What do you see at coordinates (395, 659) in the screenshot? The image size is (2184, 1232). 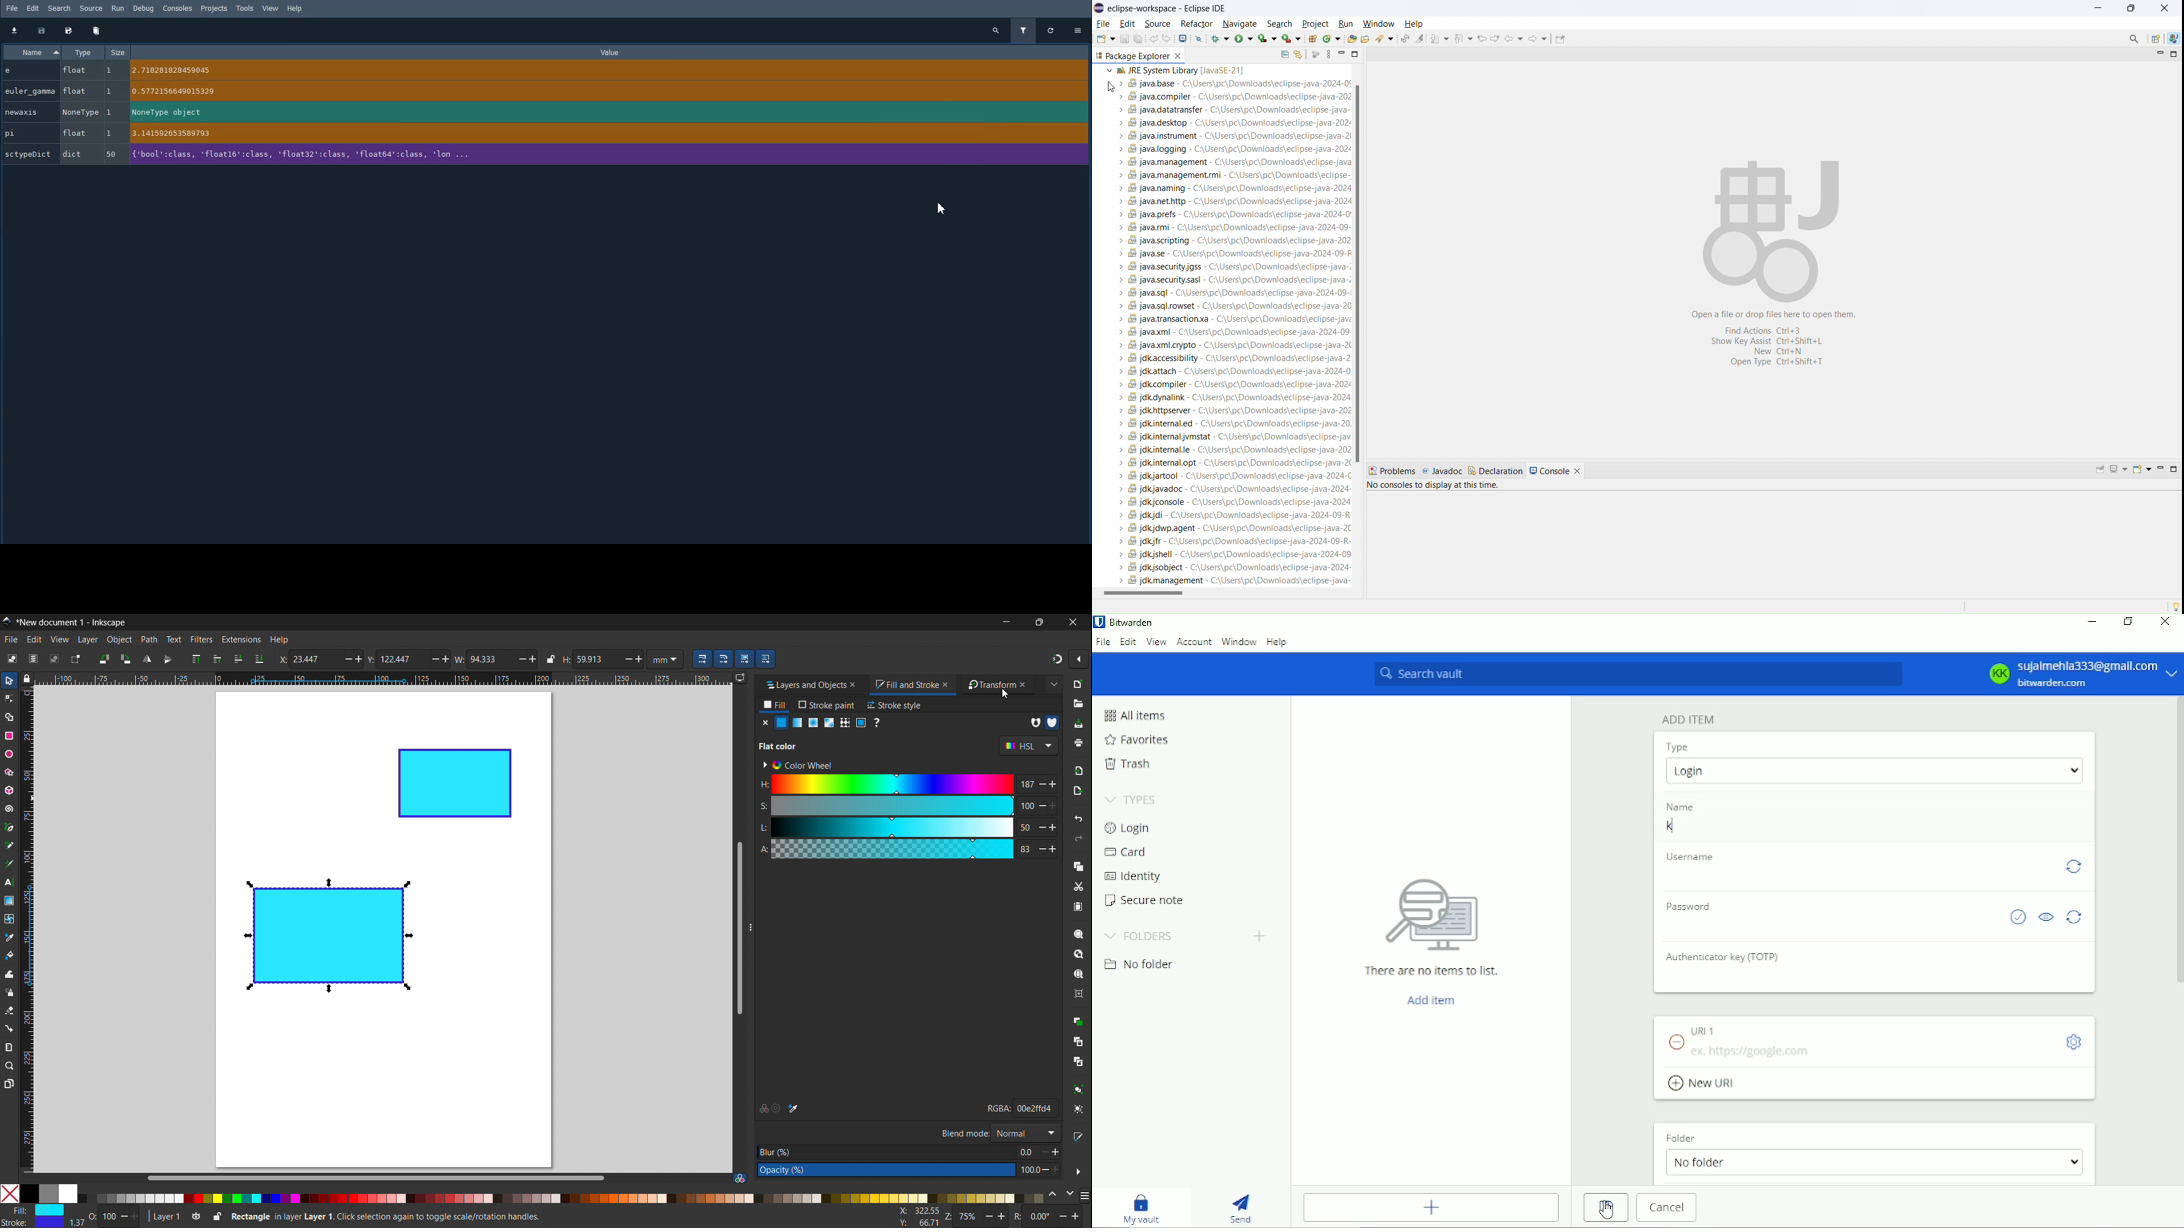 I see `Y: 122.447` at bounding box center [395, 659].